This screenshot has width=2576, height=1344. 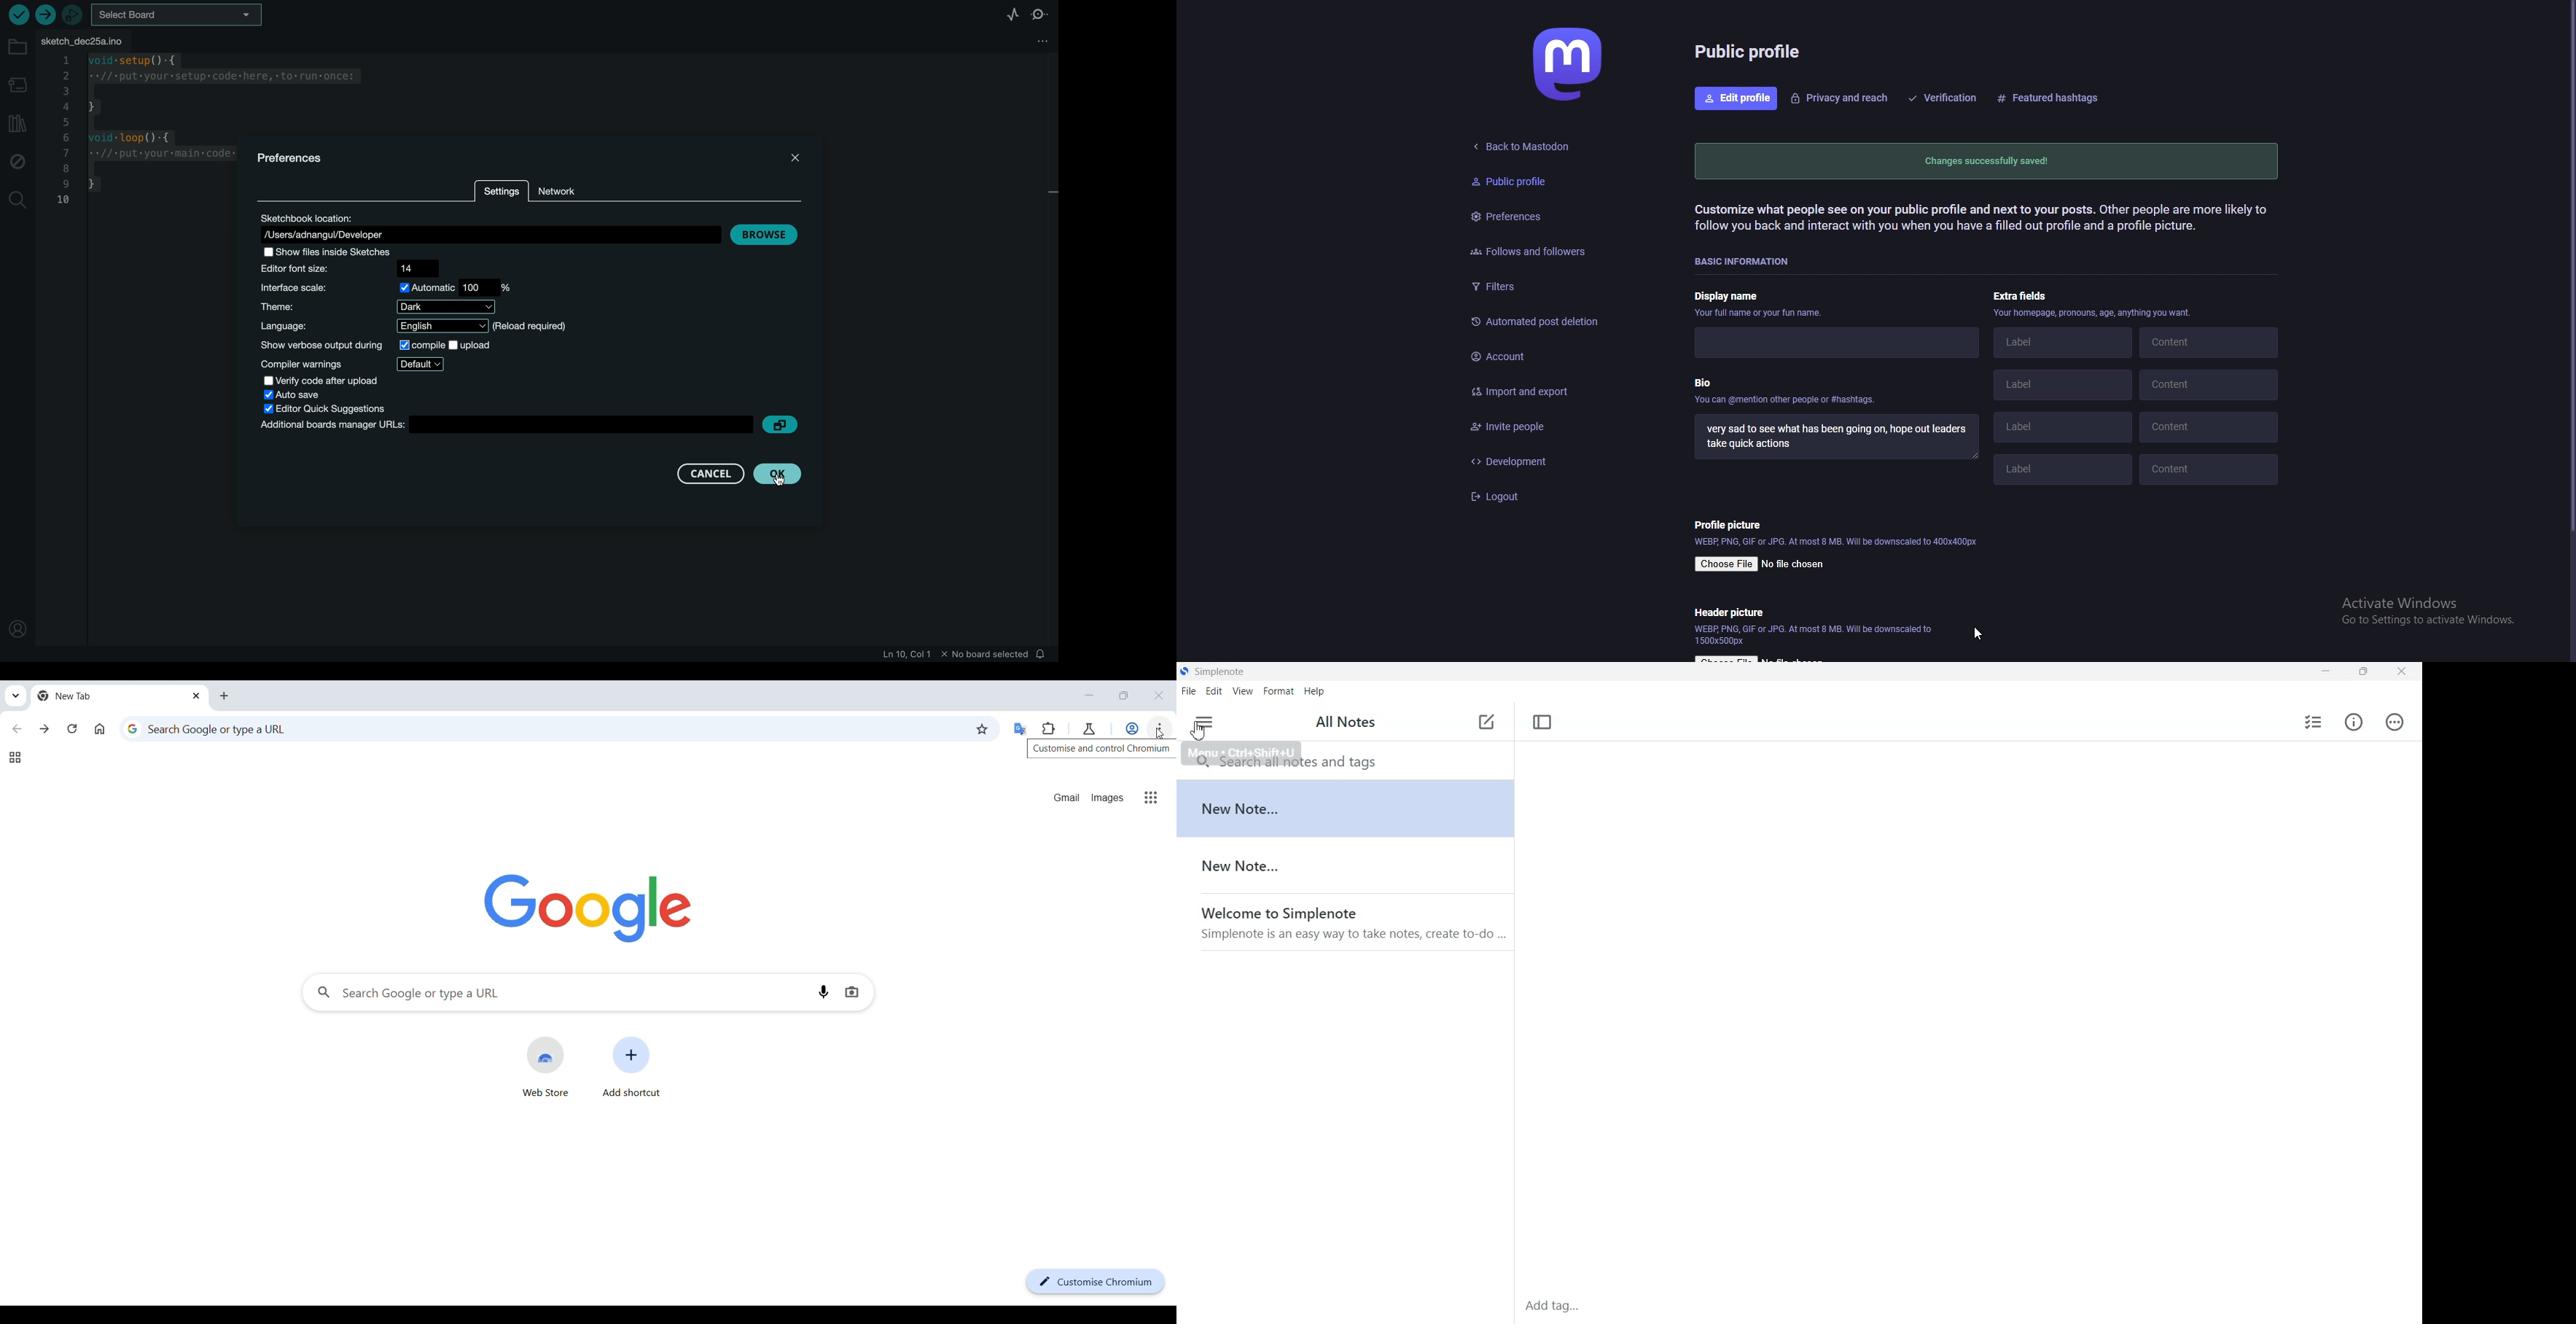 What do you see at coordinates (1537, 216) in the screenshot?
I see `preferences` at bounding box center [1537, 216].